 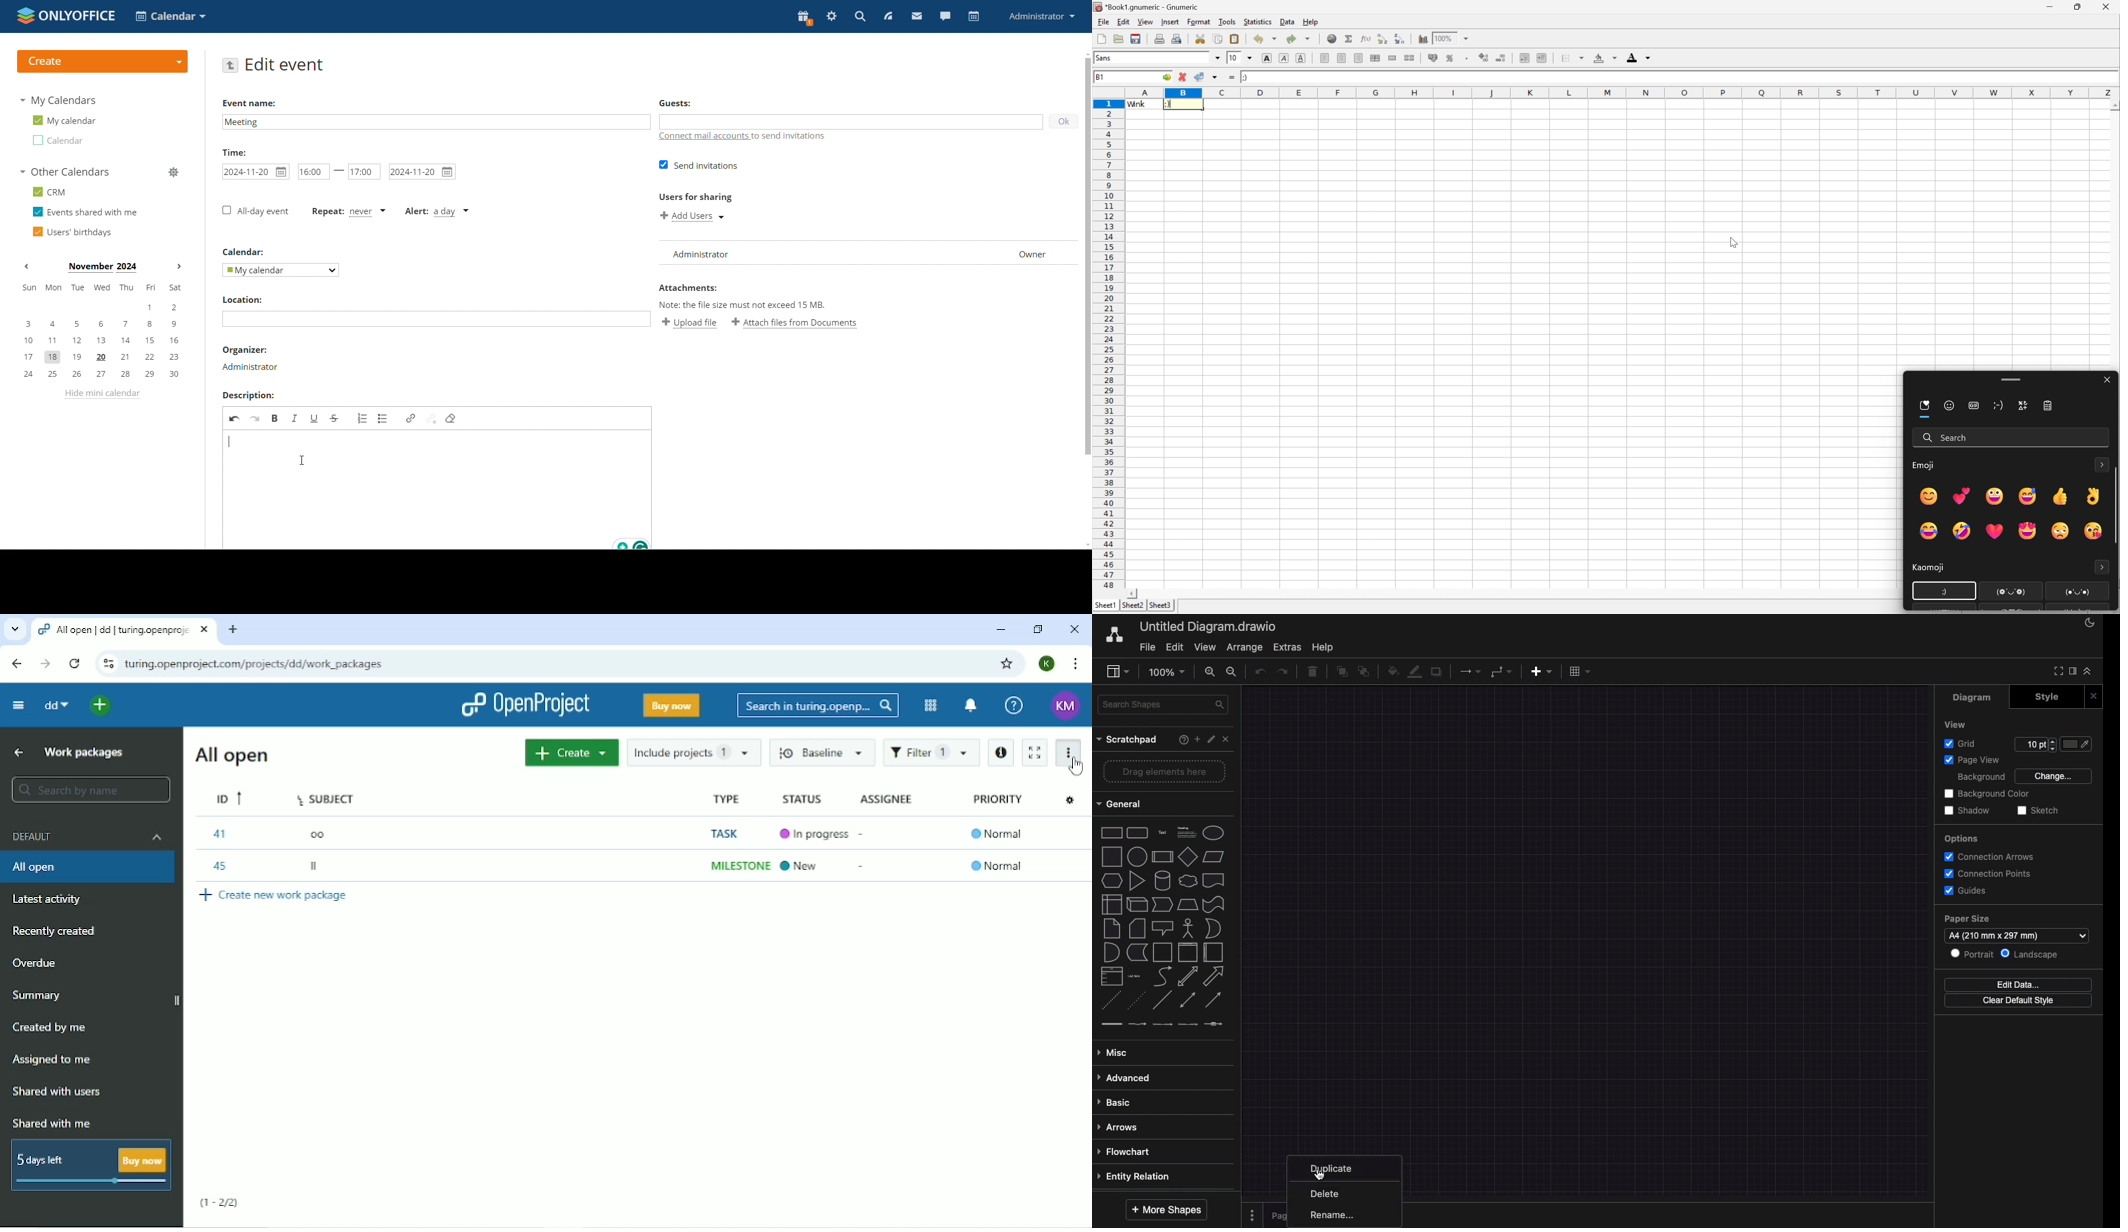 What do you see at coordinates (1123, 23) in the screenshot?
I see `edit` at bounding box center [1123, 23].